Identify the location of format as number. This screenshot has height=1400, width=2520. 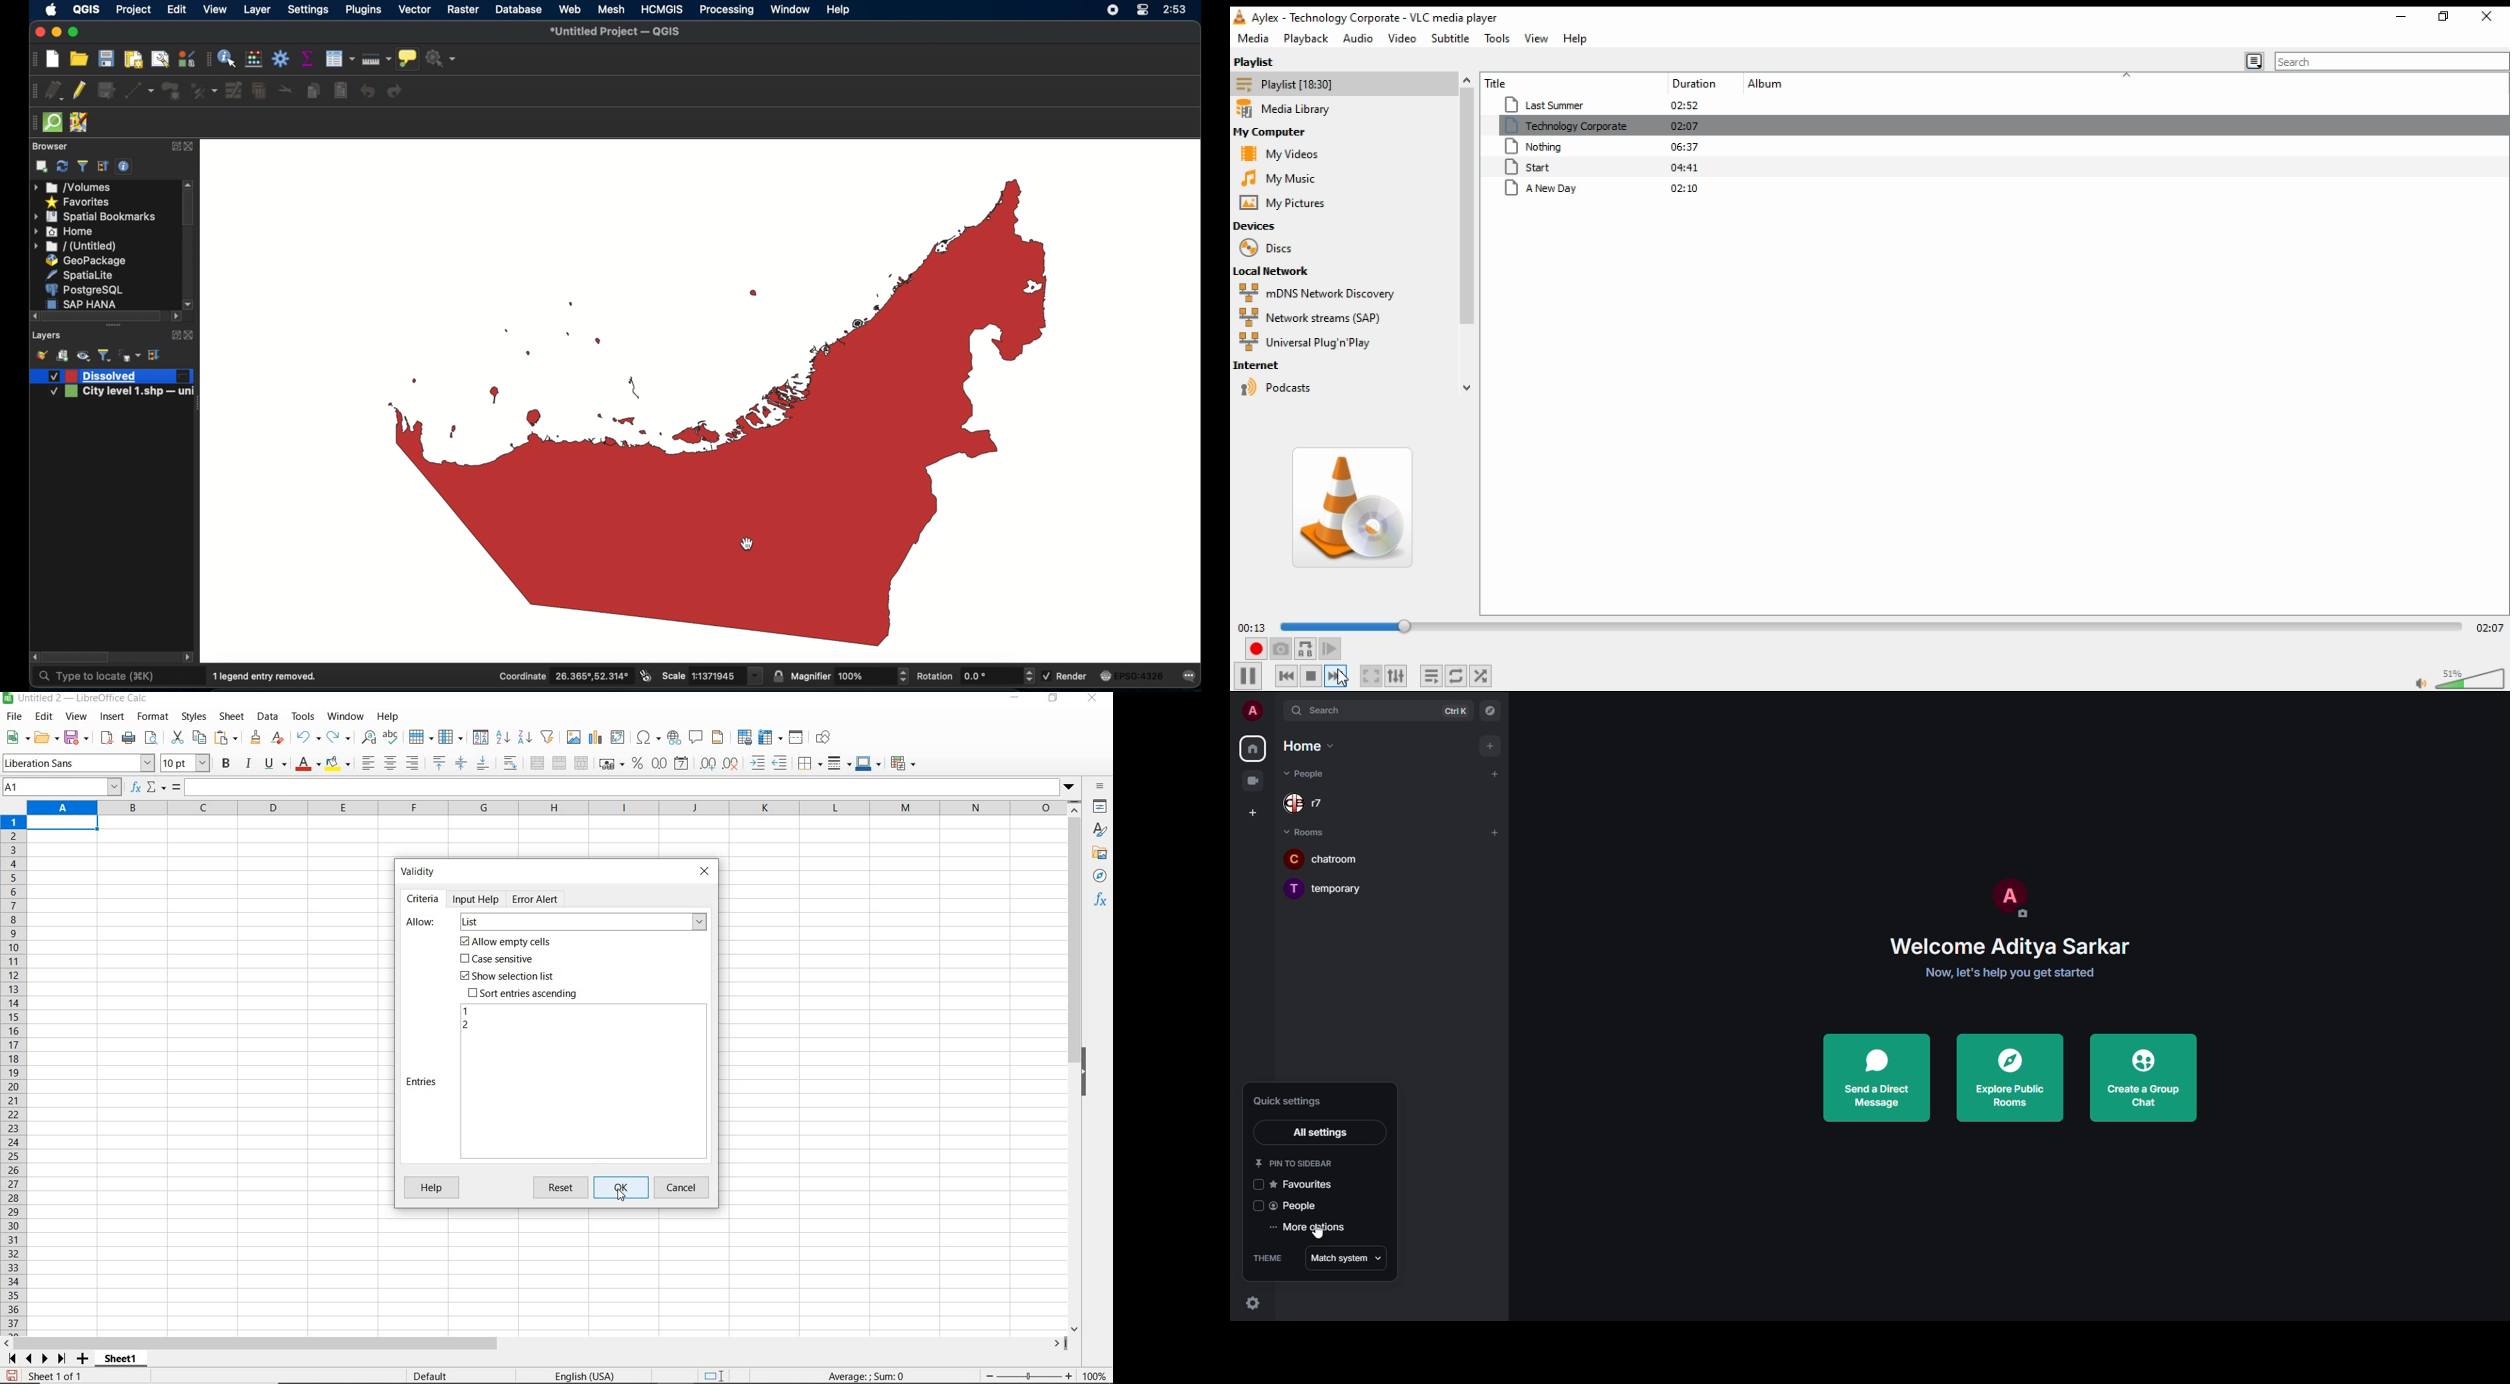
(660, 763).